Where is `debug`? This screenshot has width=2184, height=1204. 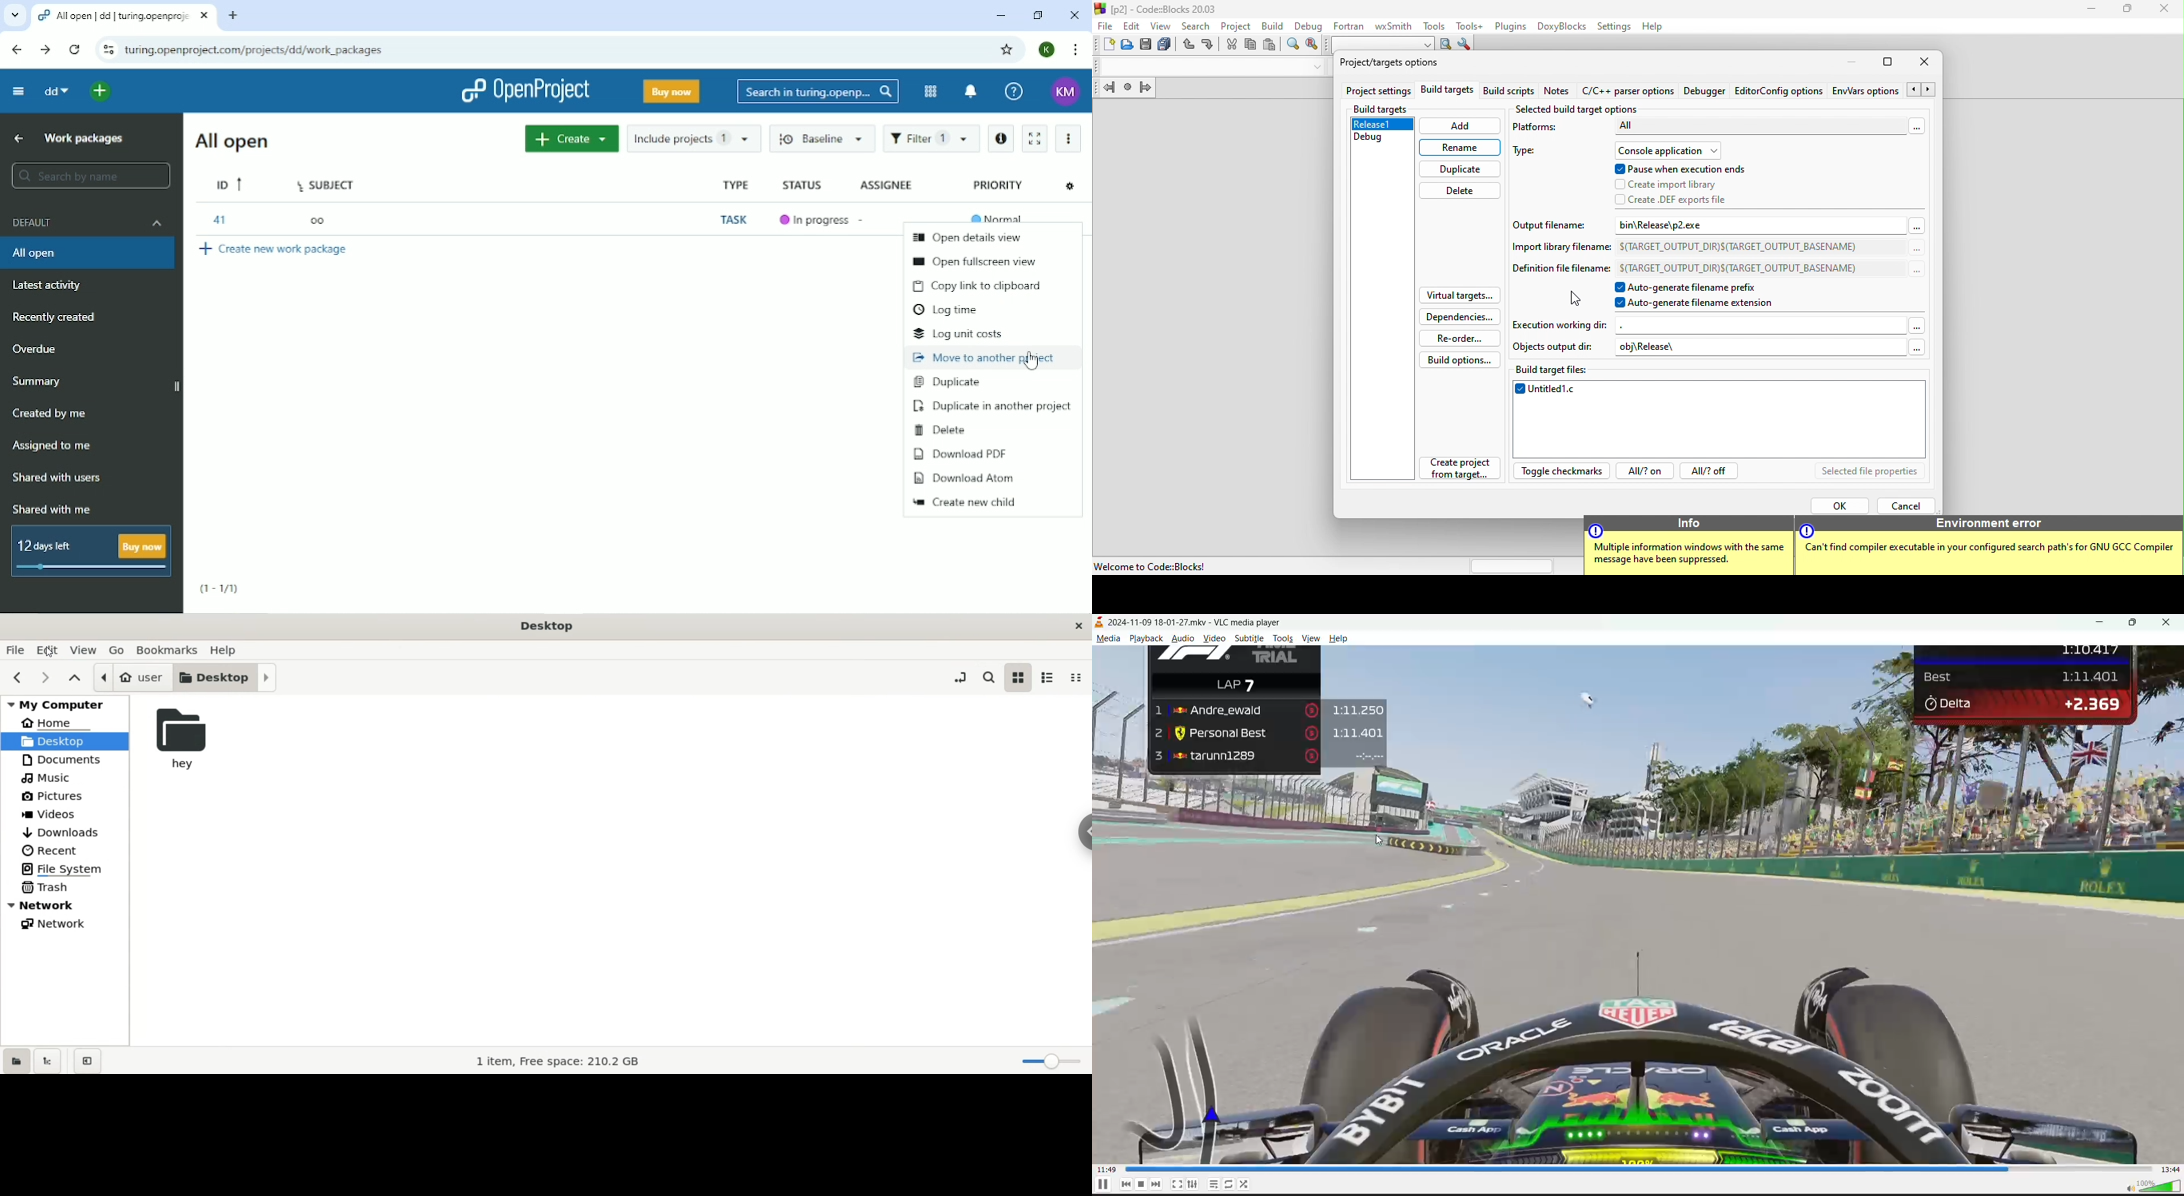 debug is located at coordinates (1381, 141).